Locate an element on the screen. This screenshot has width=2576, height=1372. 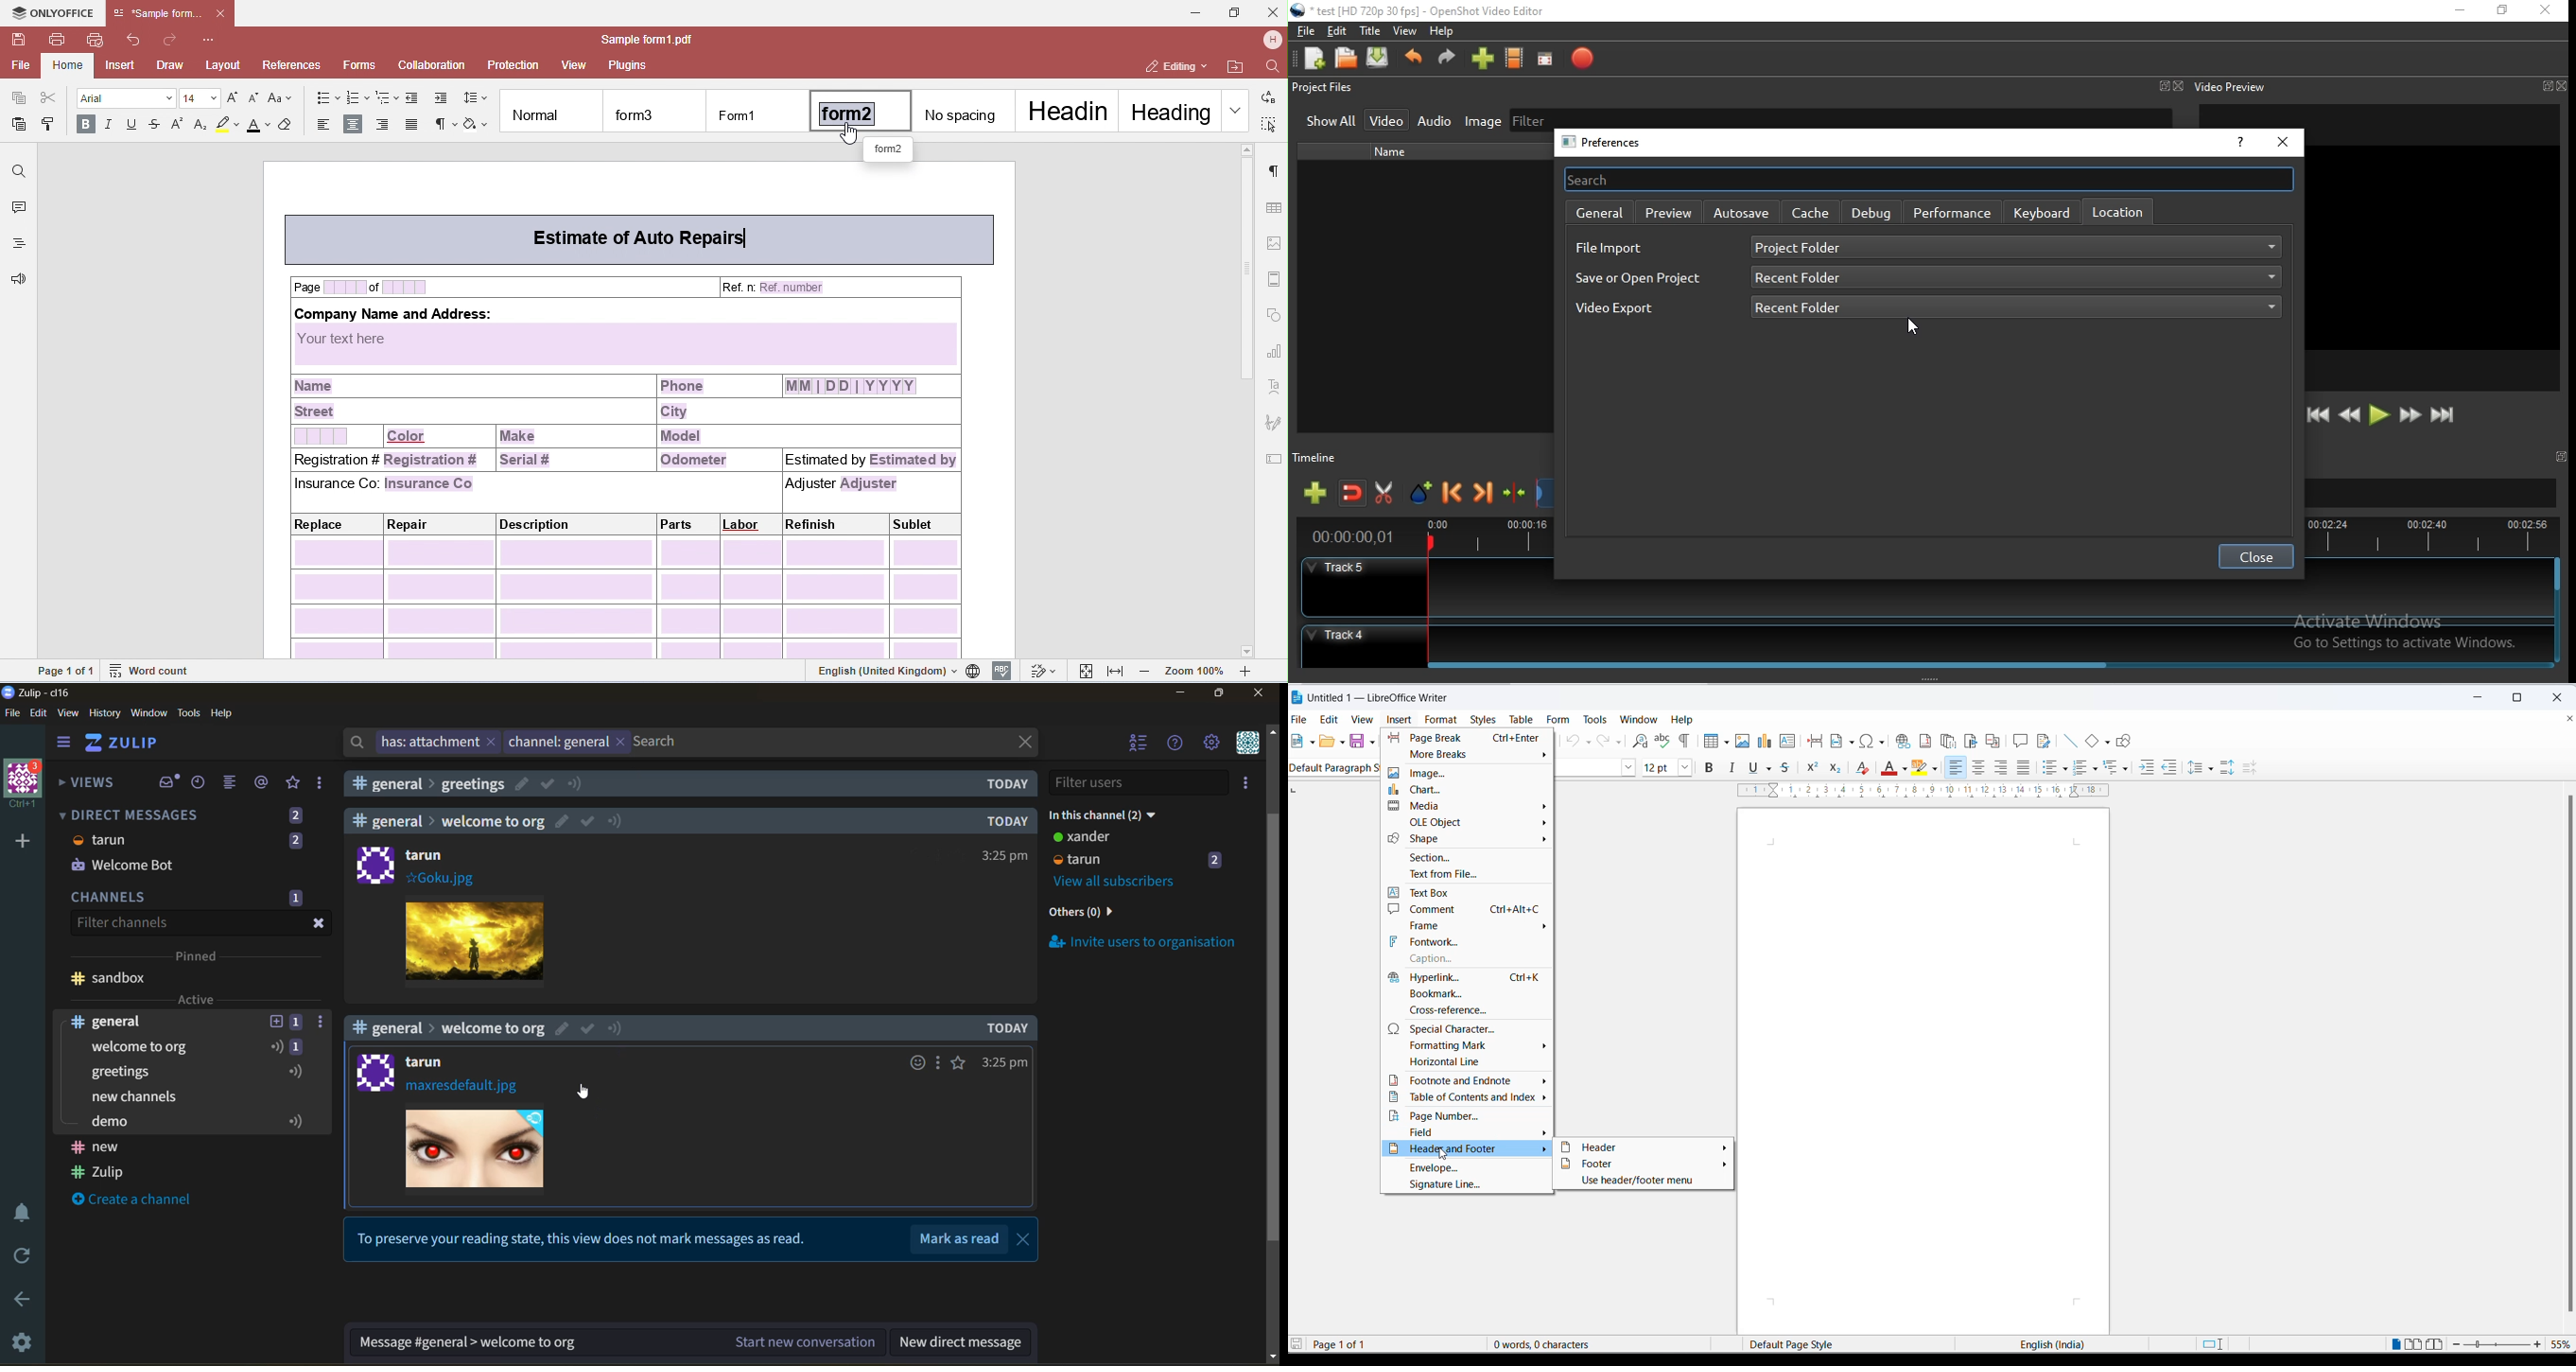
toggle ordered list options is located at coordinates (2095, 768).